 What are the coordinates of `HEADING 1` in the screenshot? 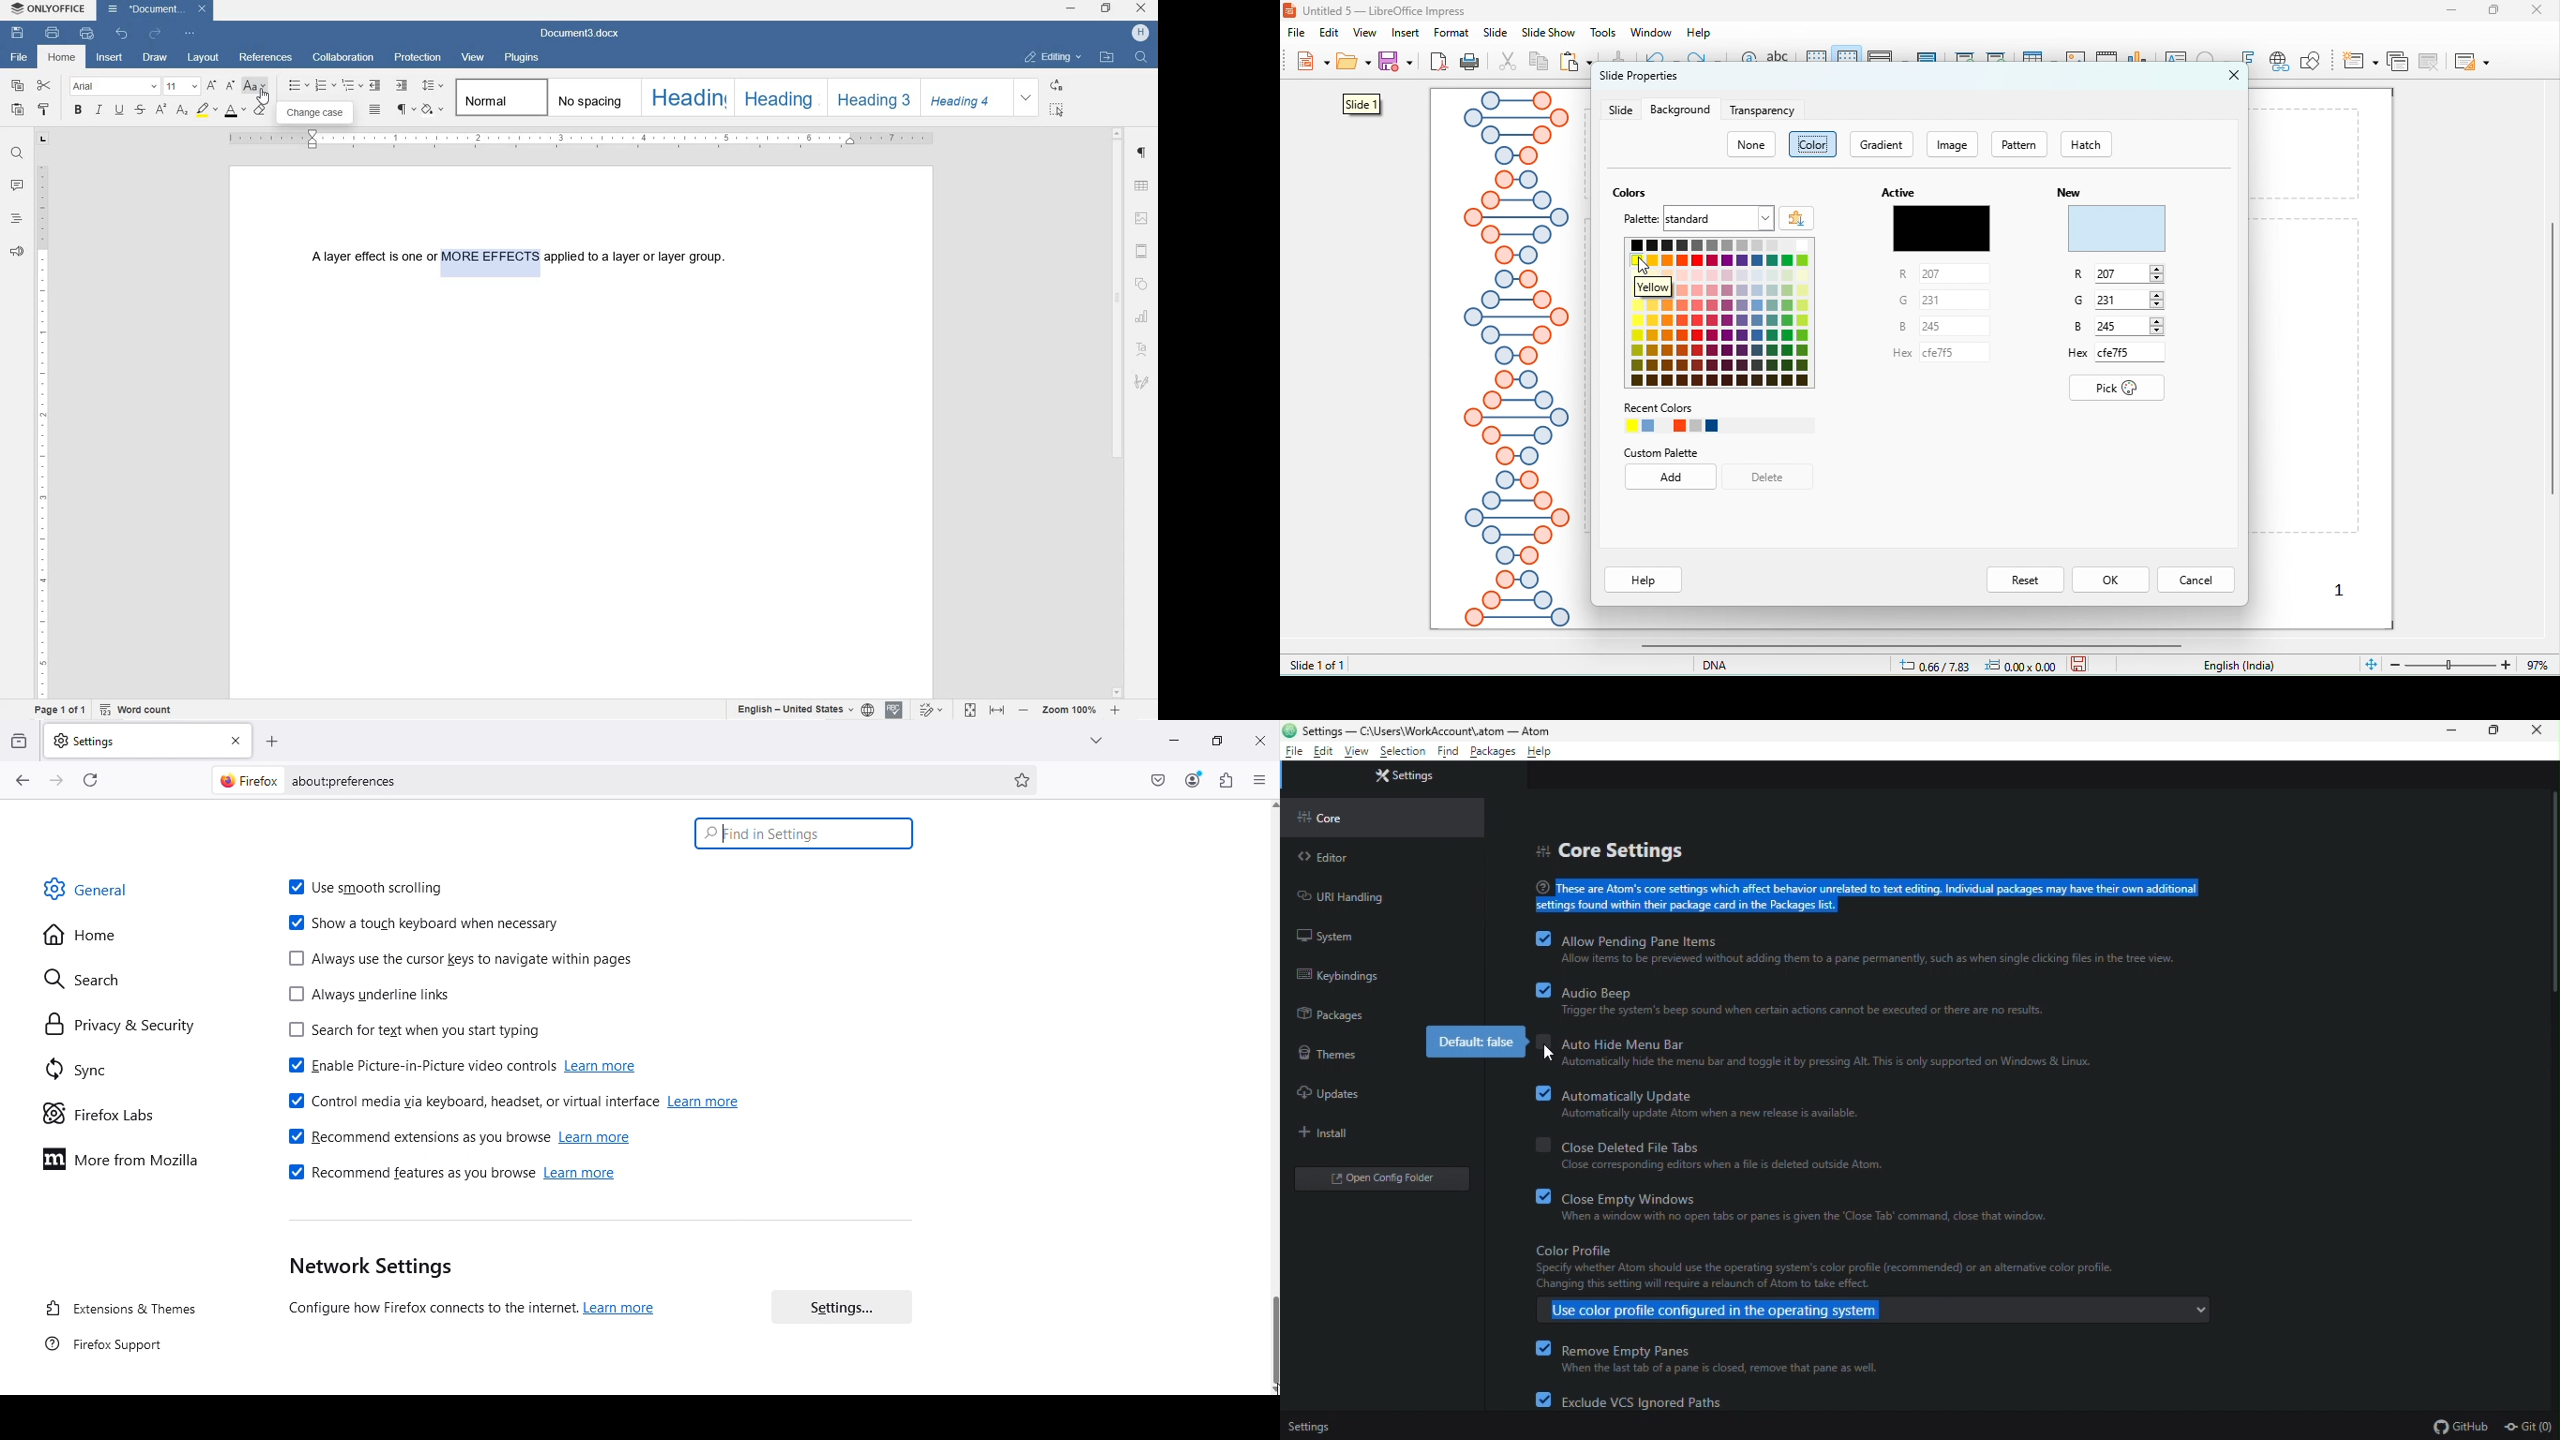 It's located at (686, 96).